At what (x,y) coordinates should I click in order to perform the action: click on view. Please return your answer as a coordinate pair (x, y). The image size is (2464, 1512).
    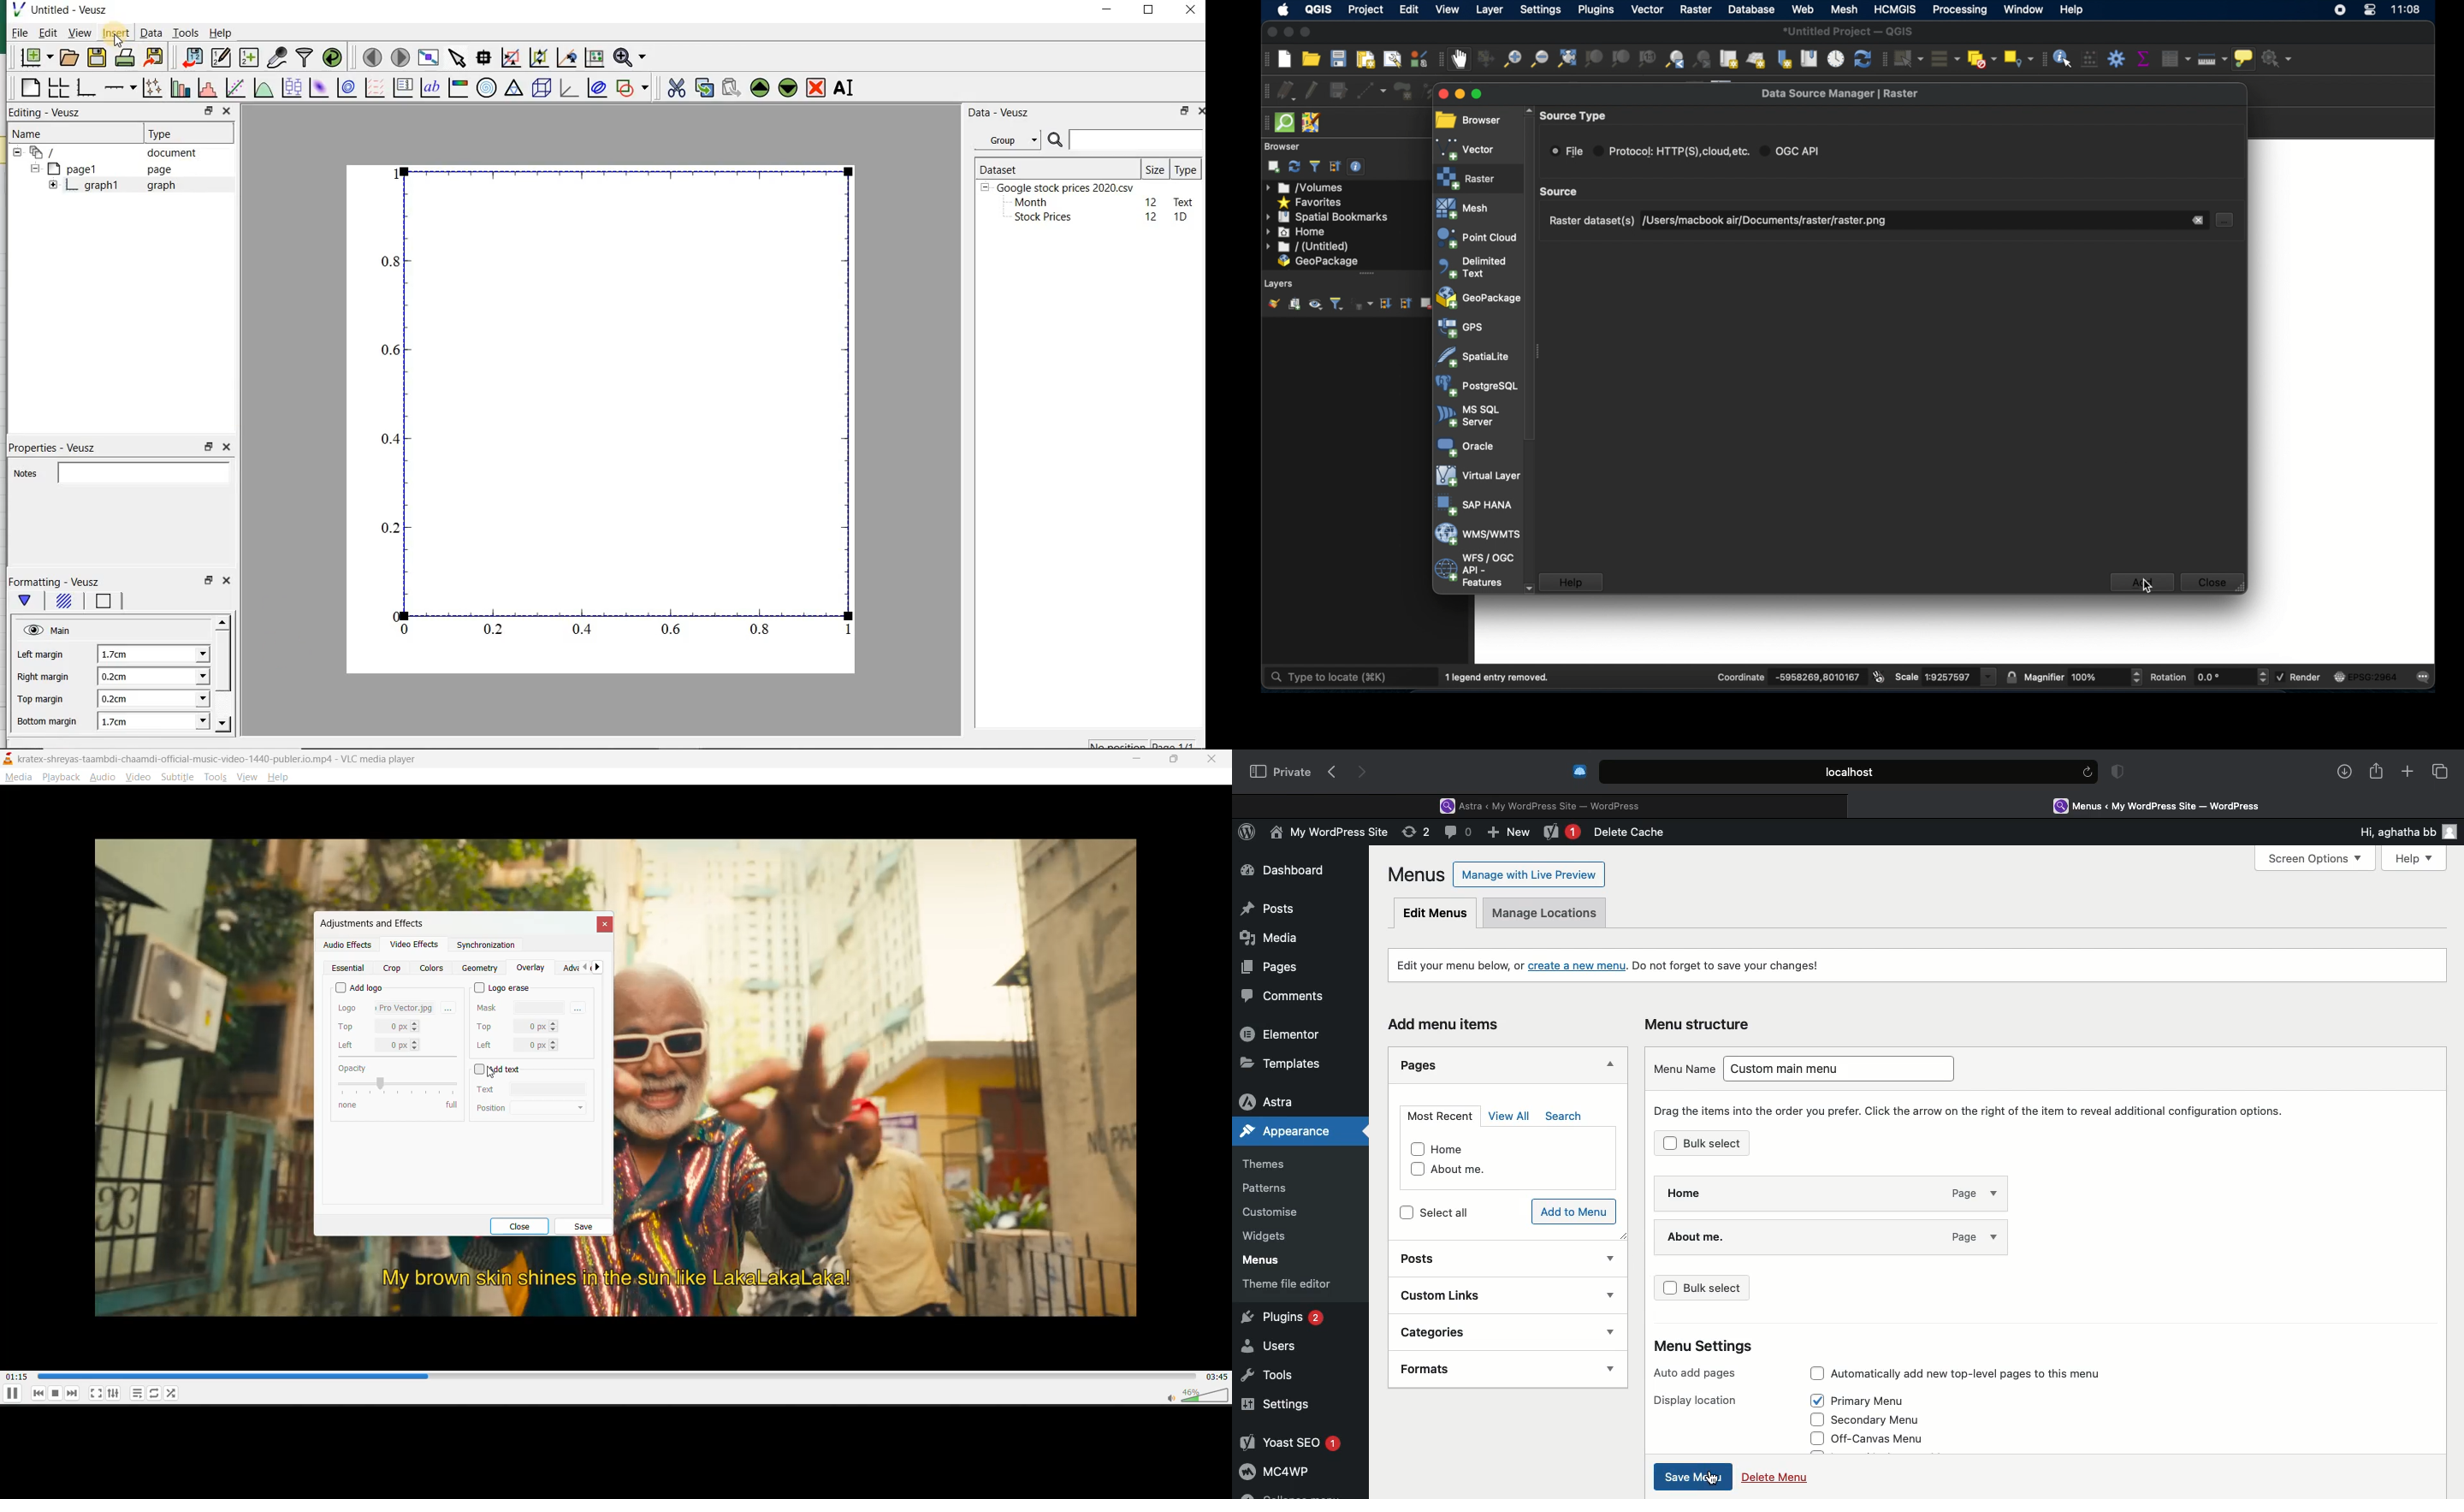
    Looking at the image, I should click on (80, 34).